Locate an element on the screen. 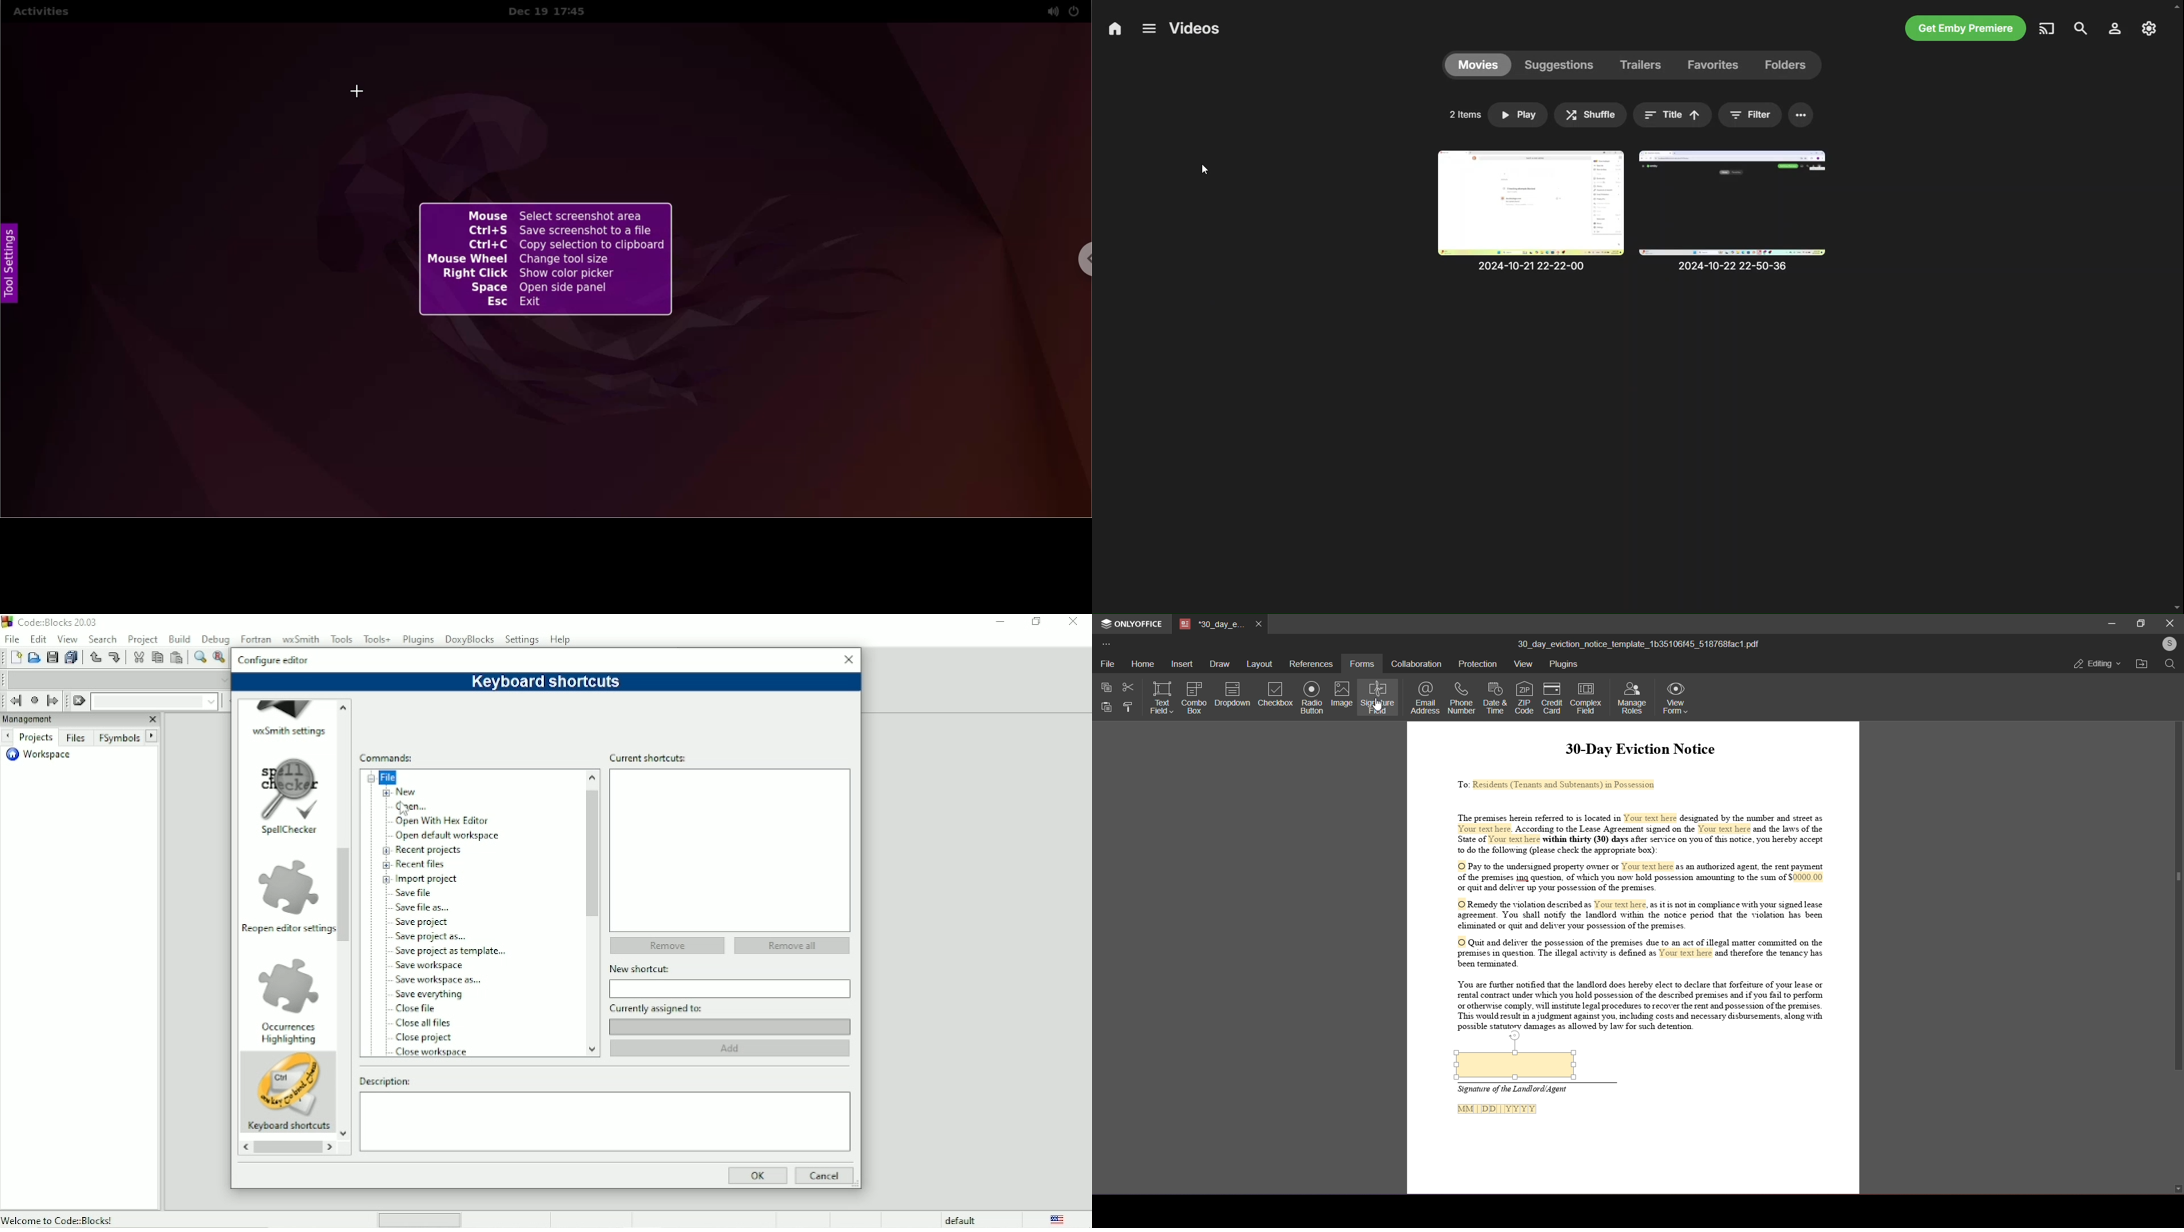 Image resolution: width=2184 pixels, height=1232 pixels. Image is located at coordinates (291, 983).